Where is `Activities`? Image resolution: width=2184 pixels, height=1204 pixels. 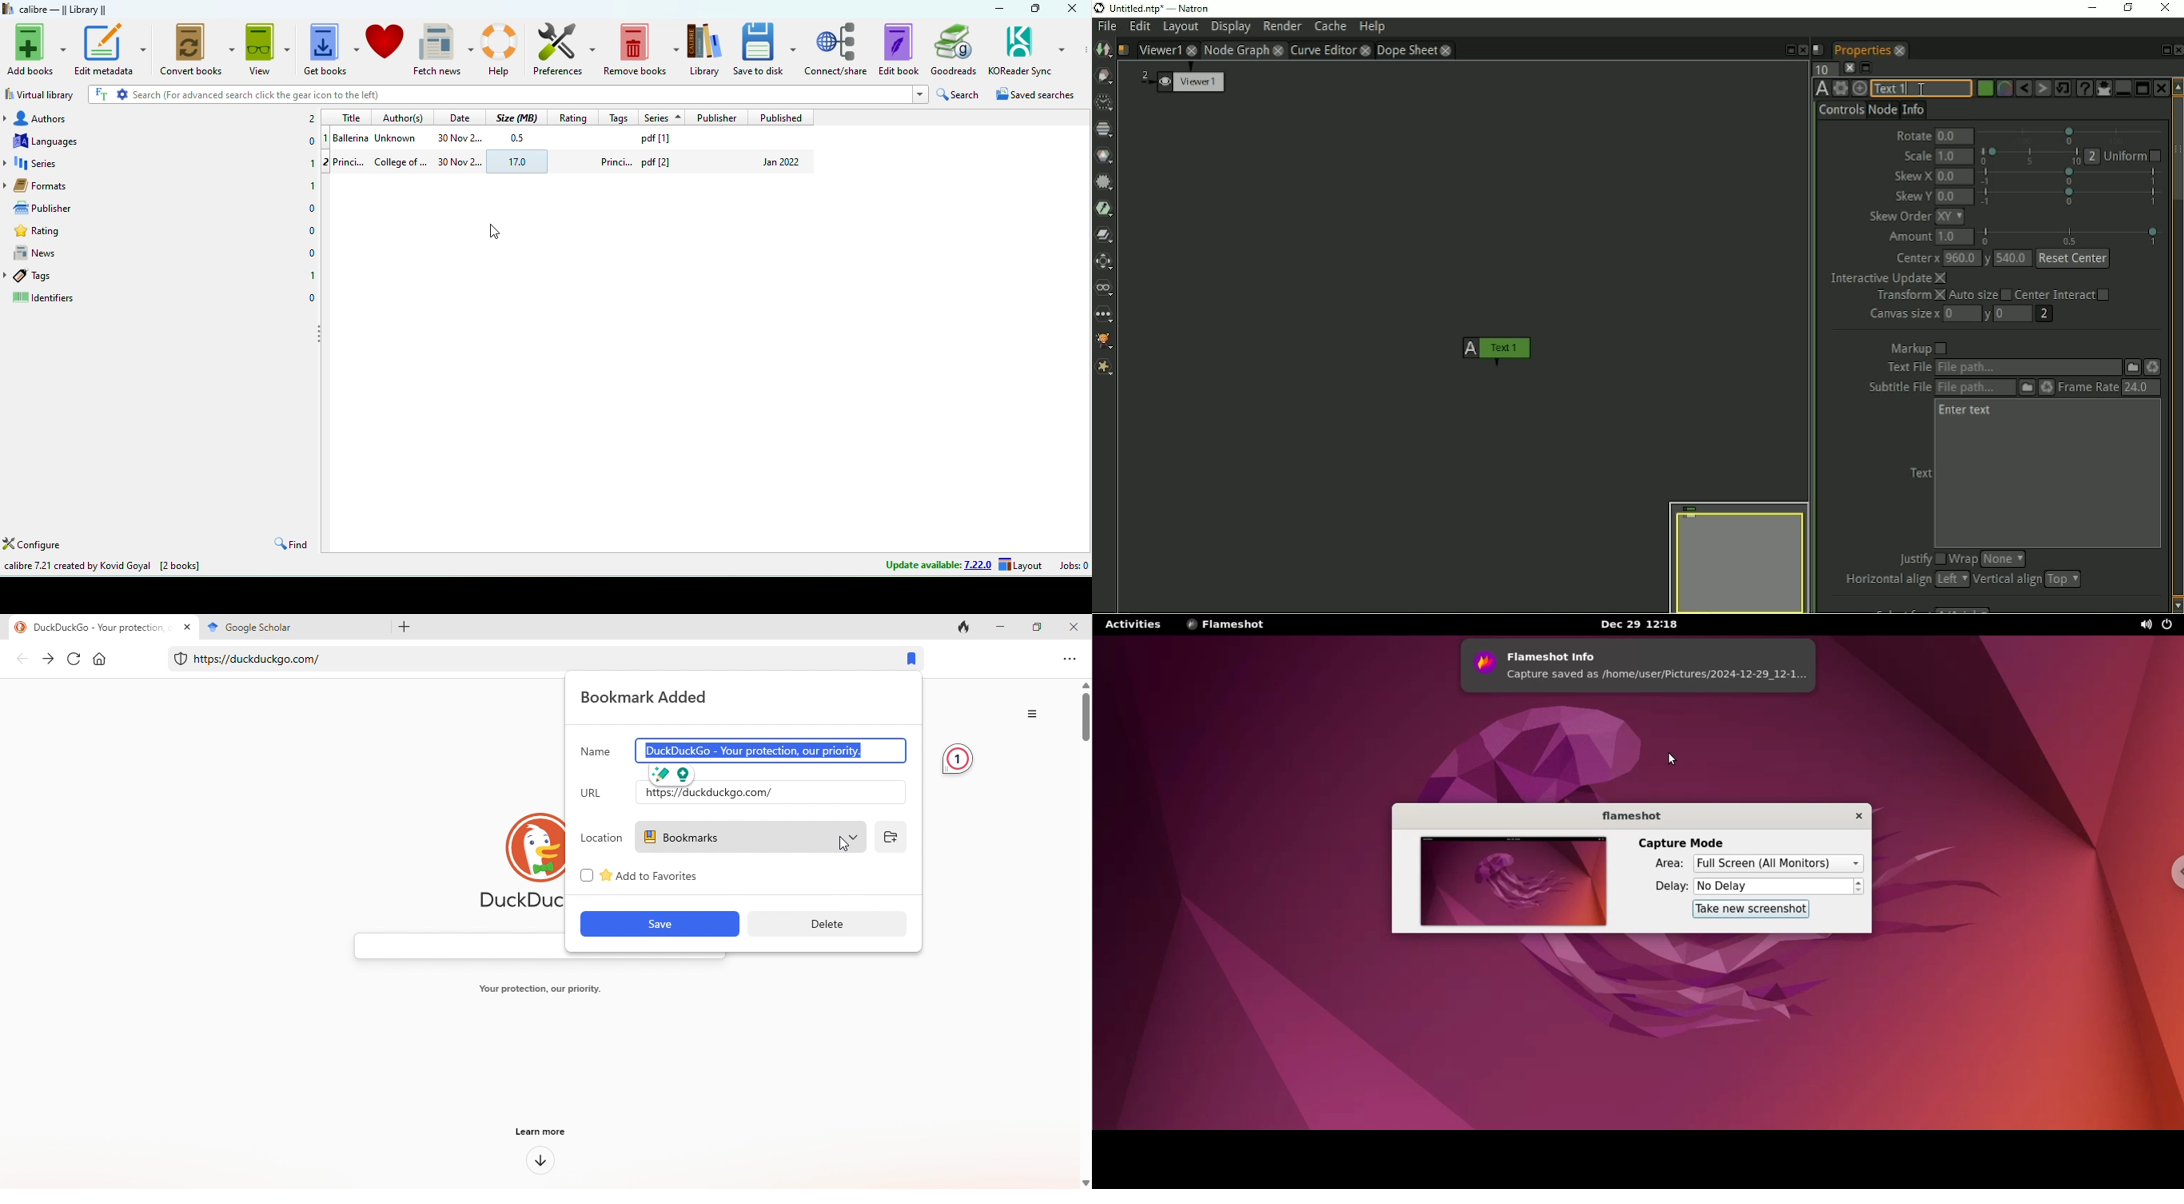
Activities is located at coordinates (1132, 625).